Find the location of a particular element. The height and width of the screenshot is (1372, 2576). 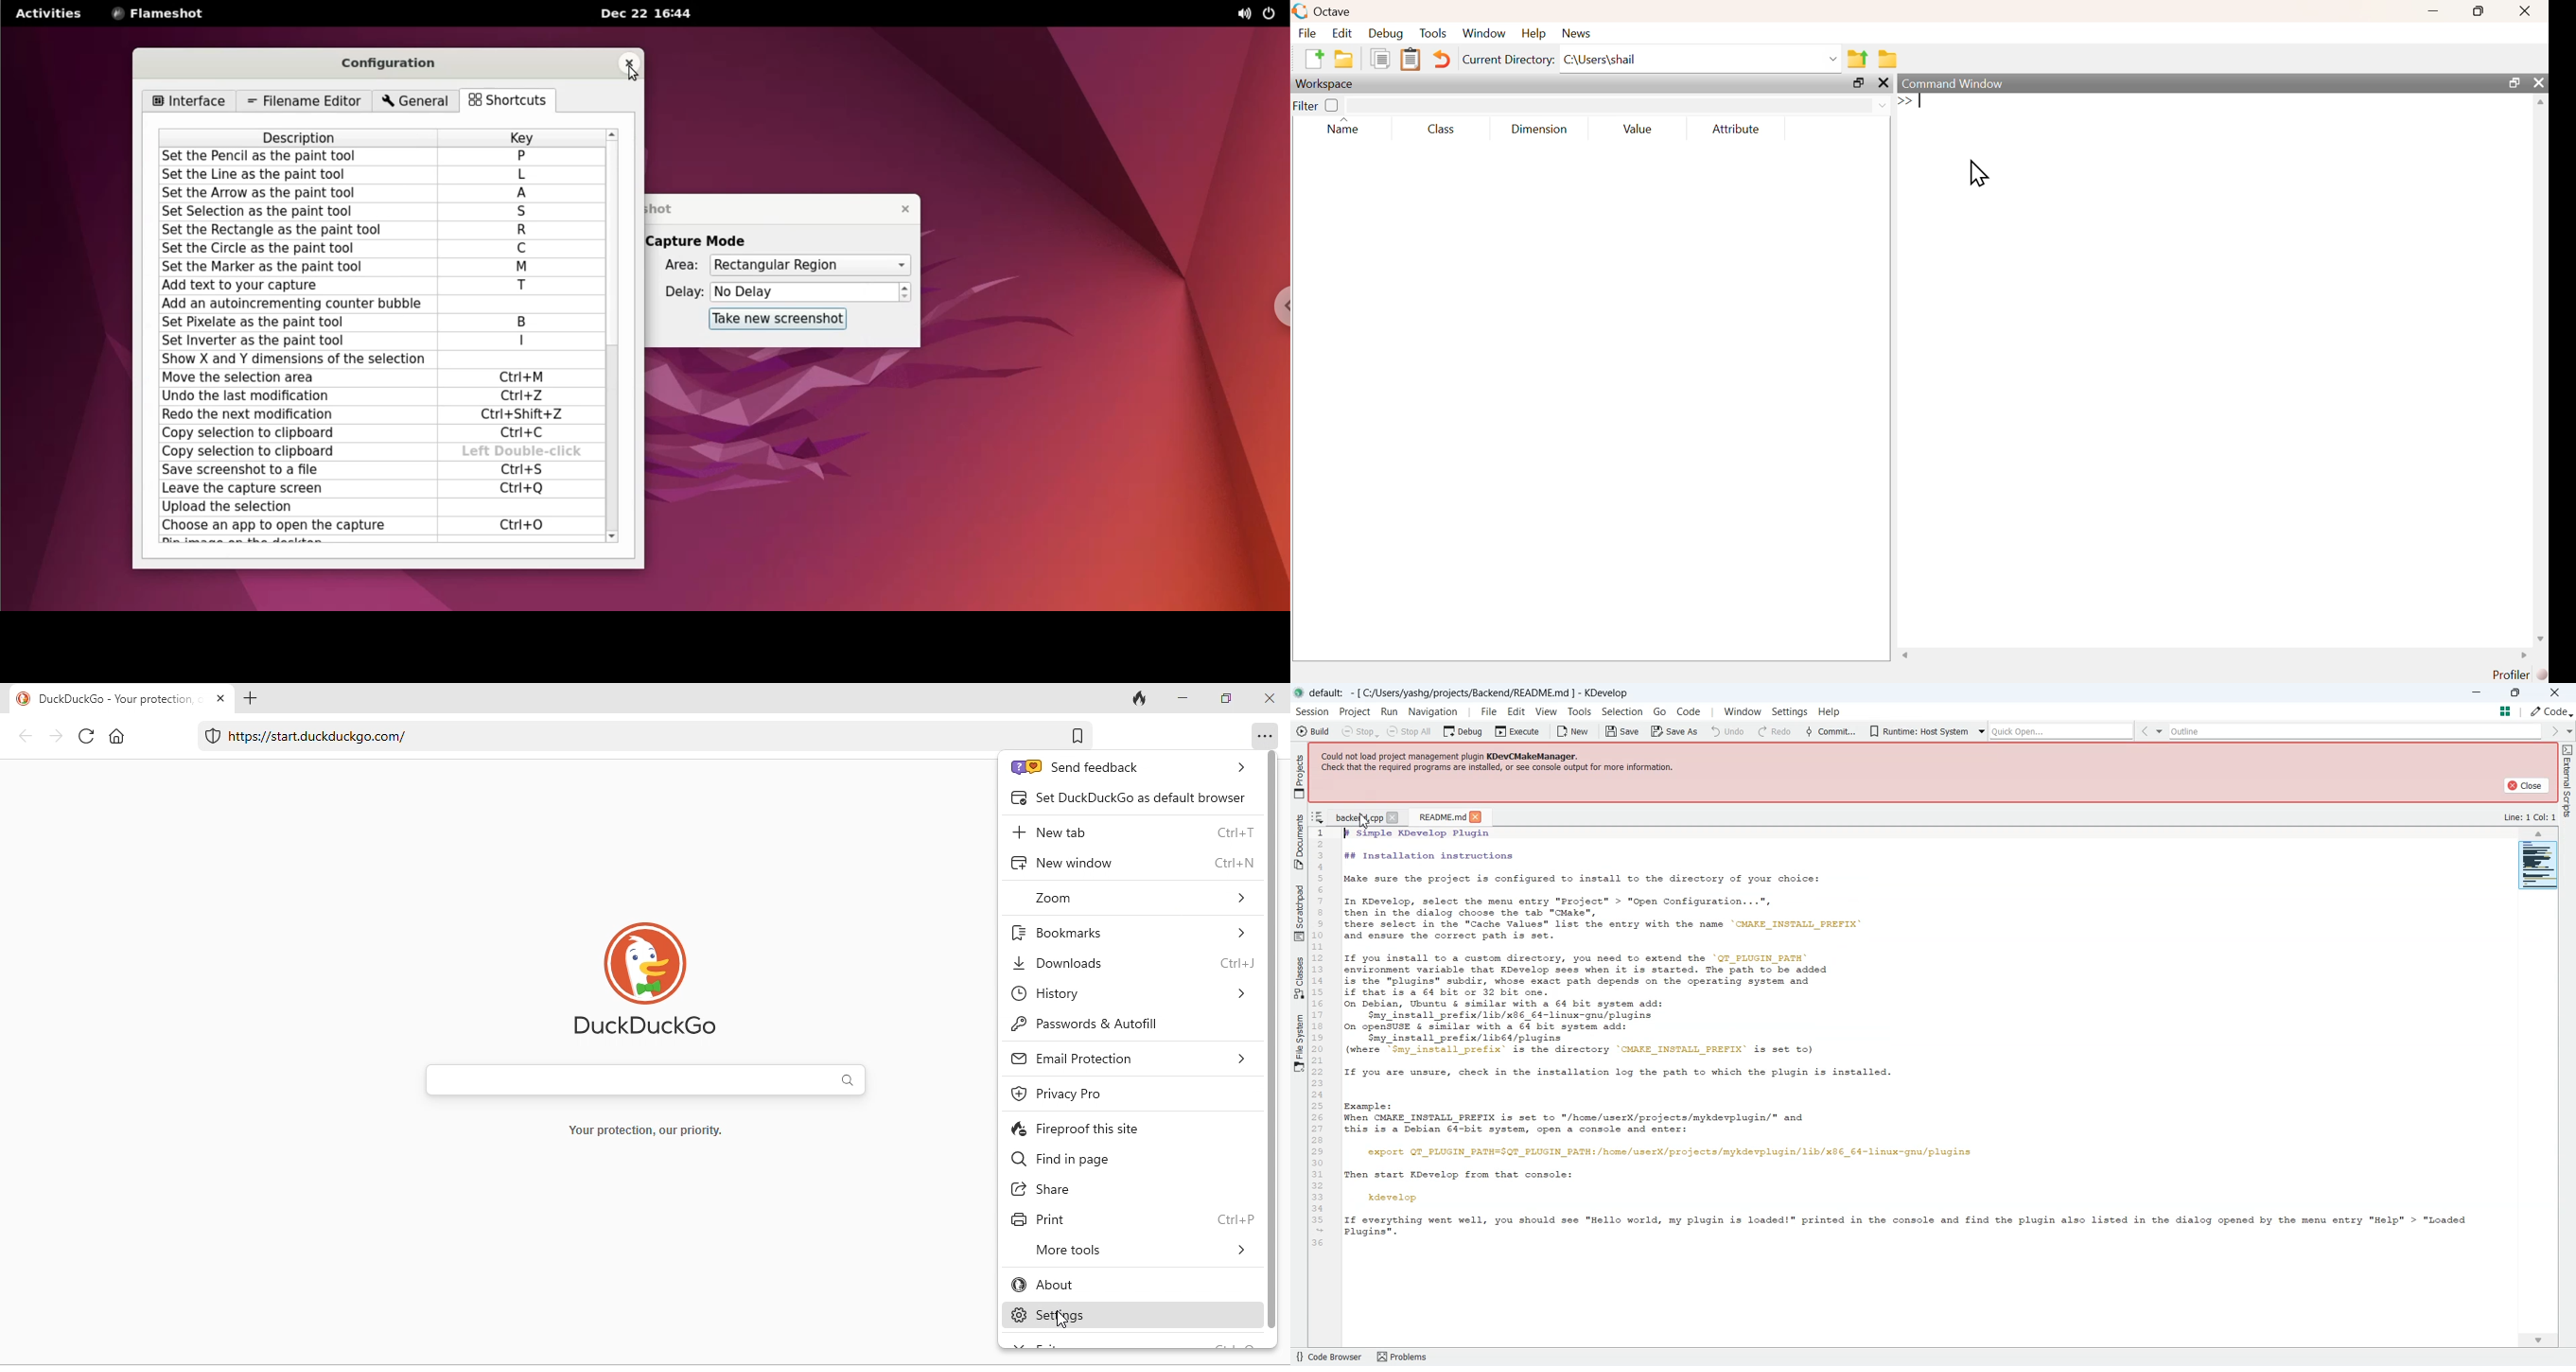

Window is located at coordinates (1484, 33).